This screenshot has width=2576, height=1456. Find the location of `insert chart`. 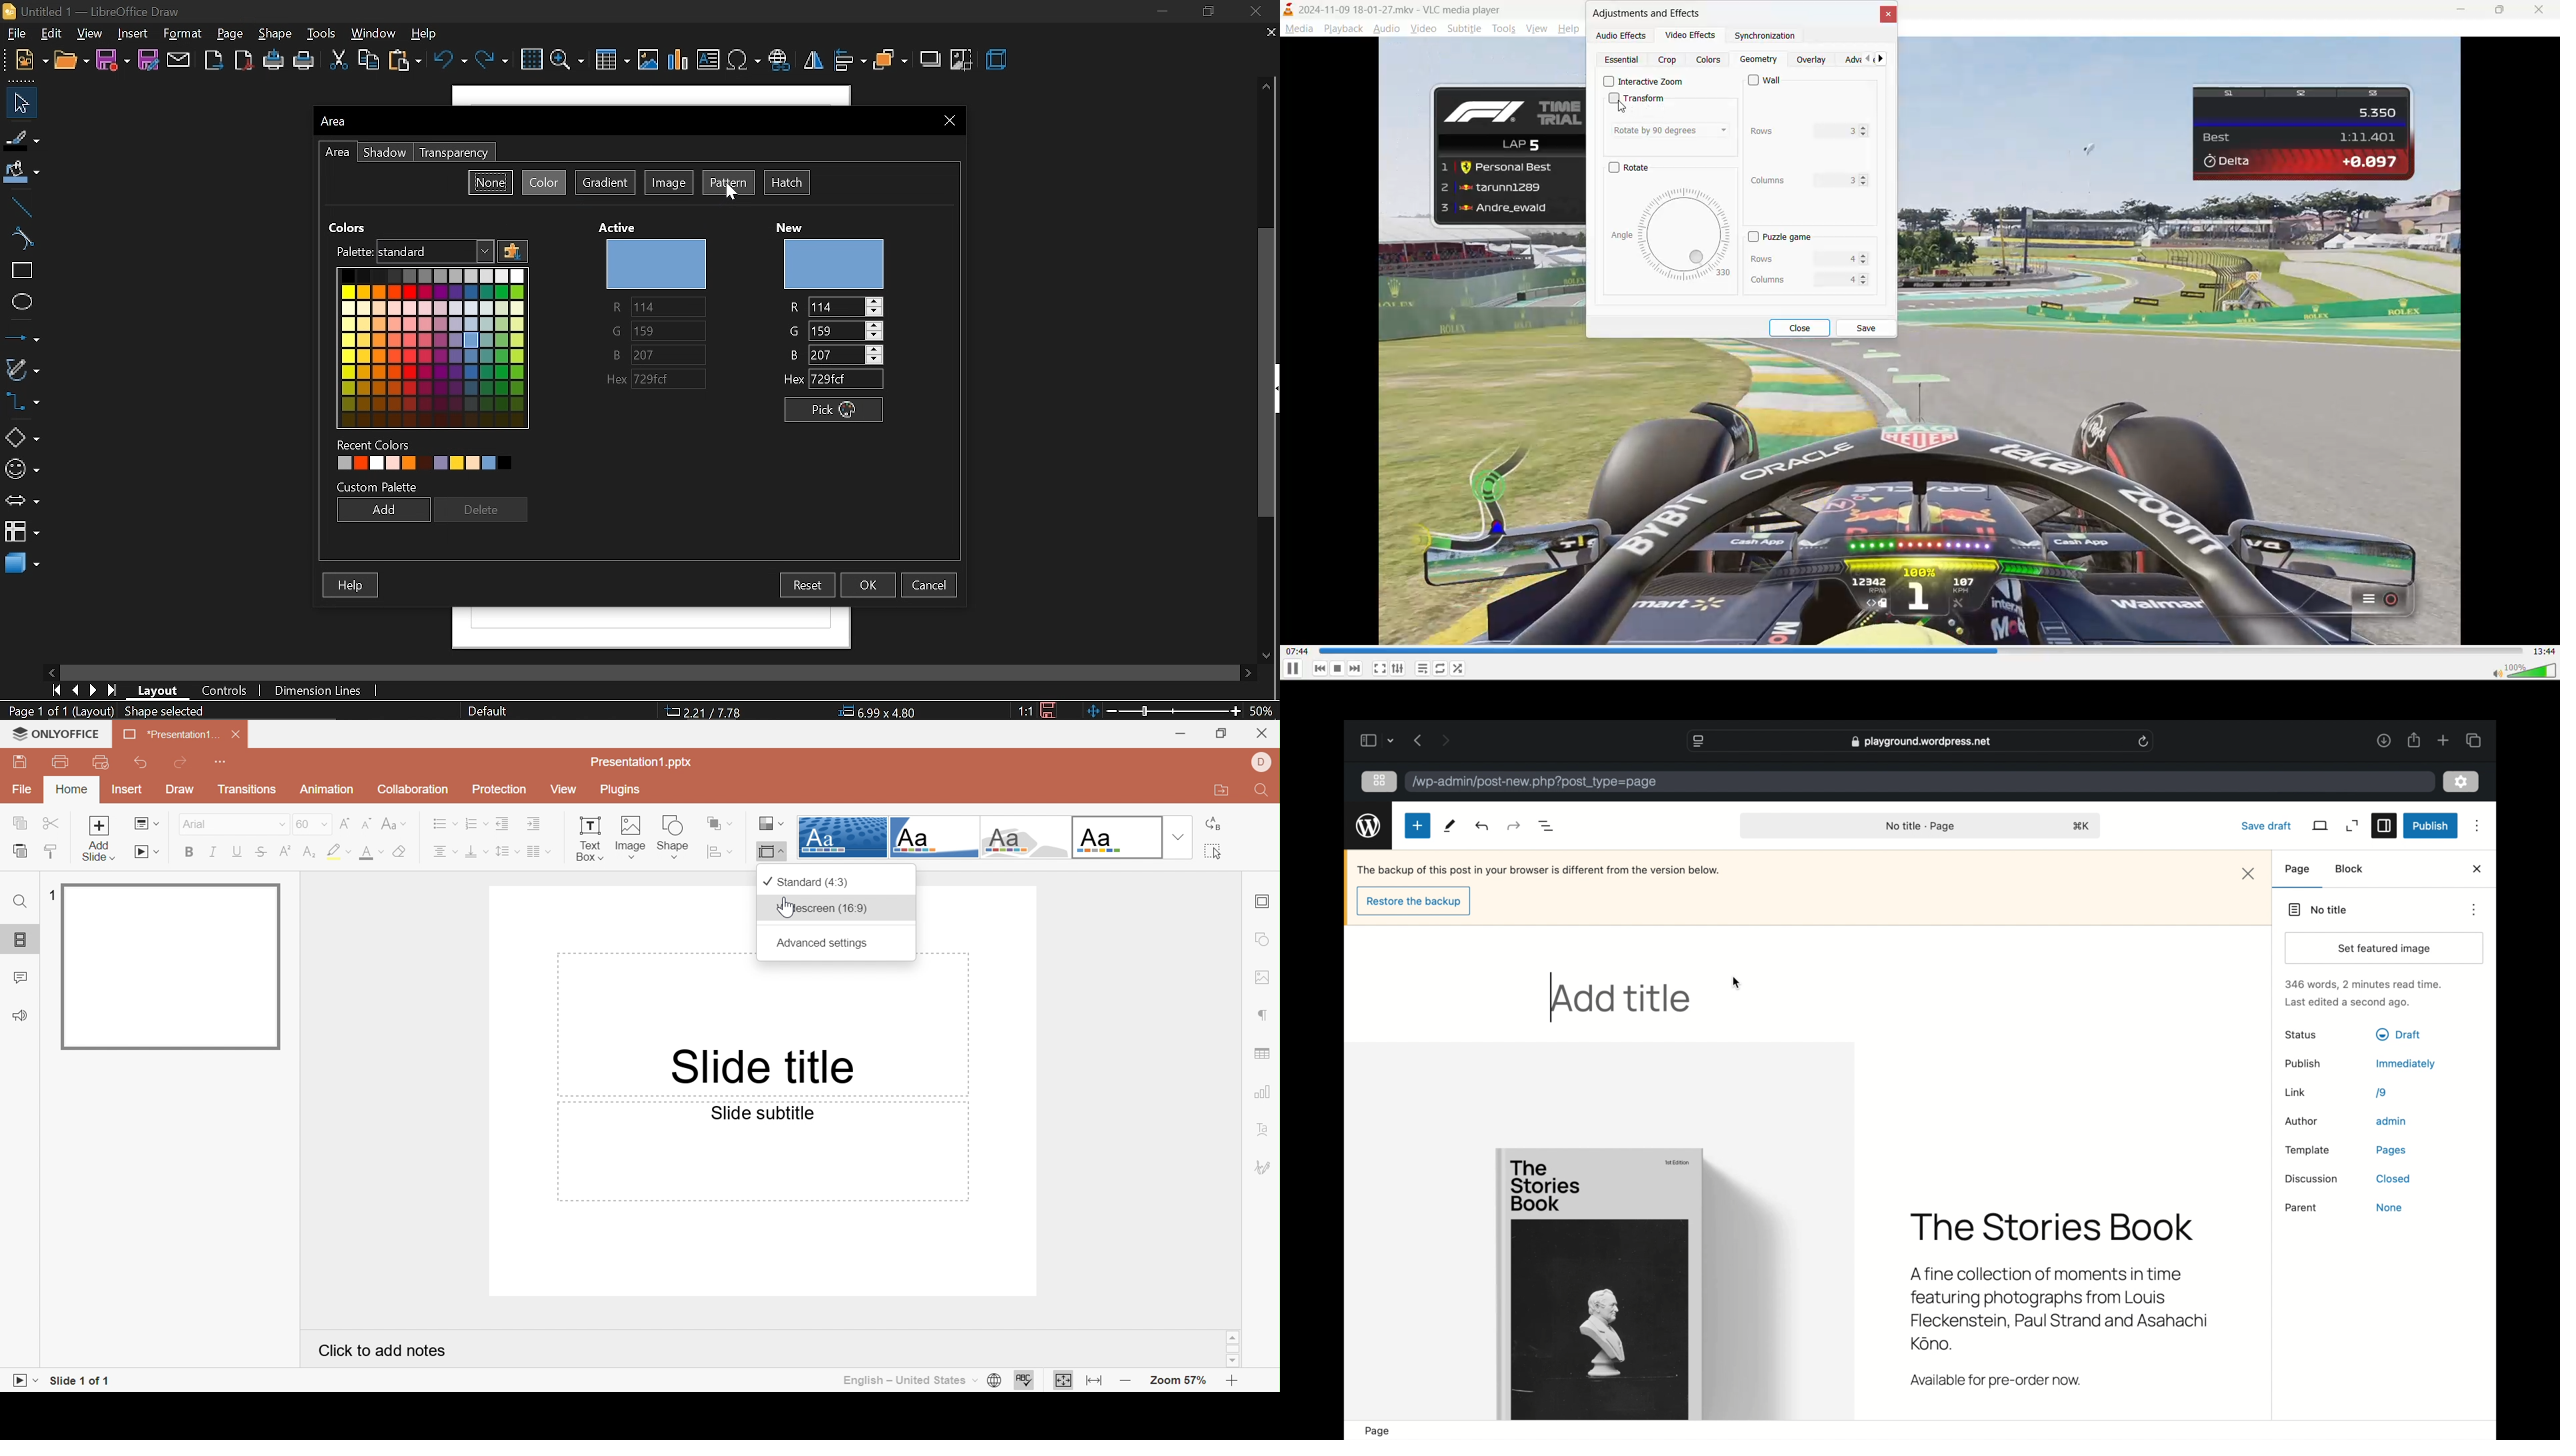

insert chart is located at coordinates (678, 61).